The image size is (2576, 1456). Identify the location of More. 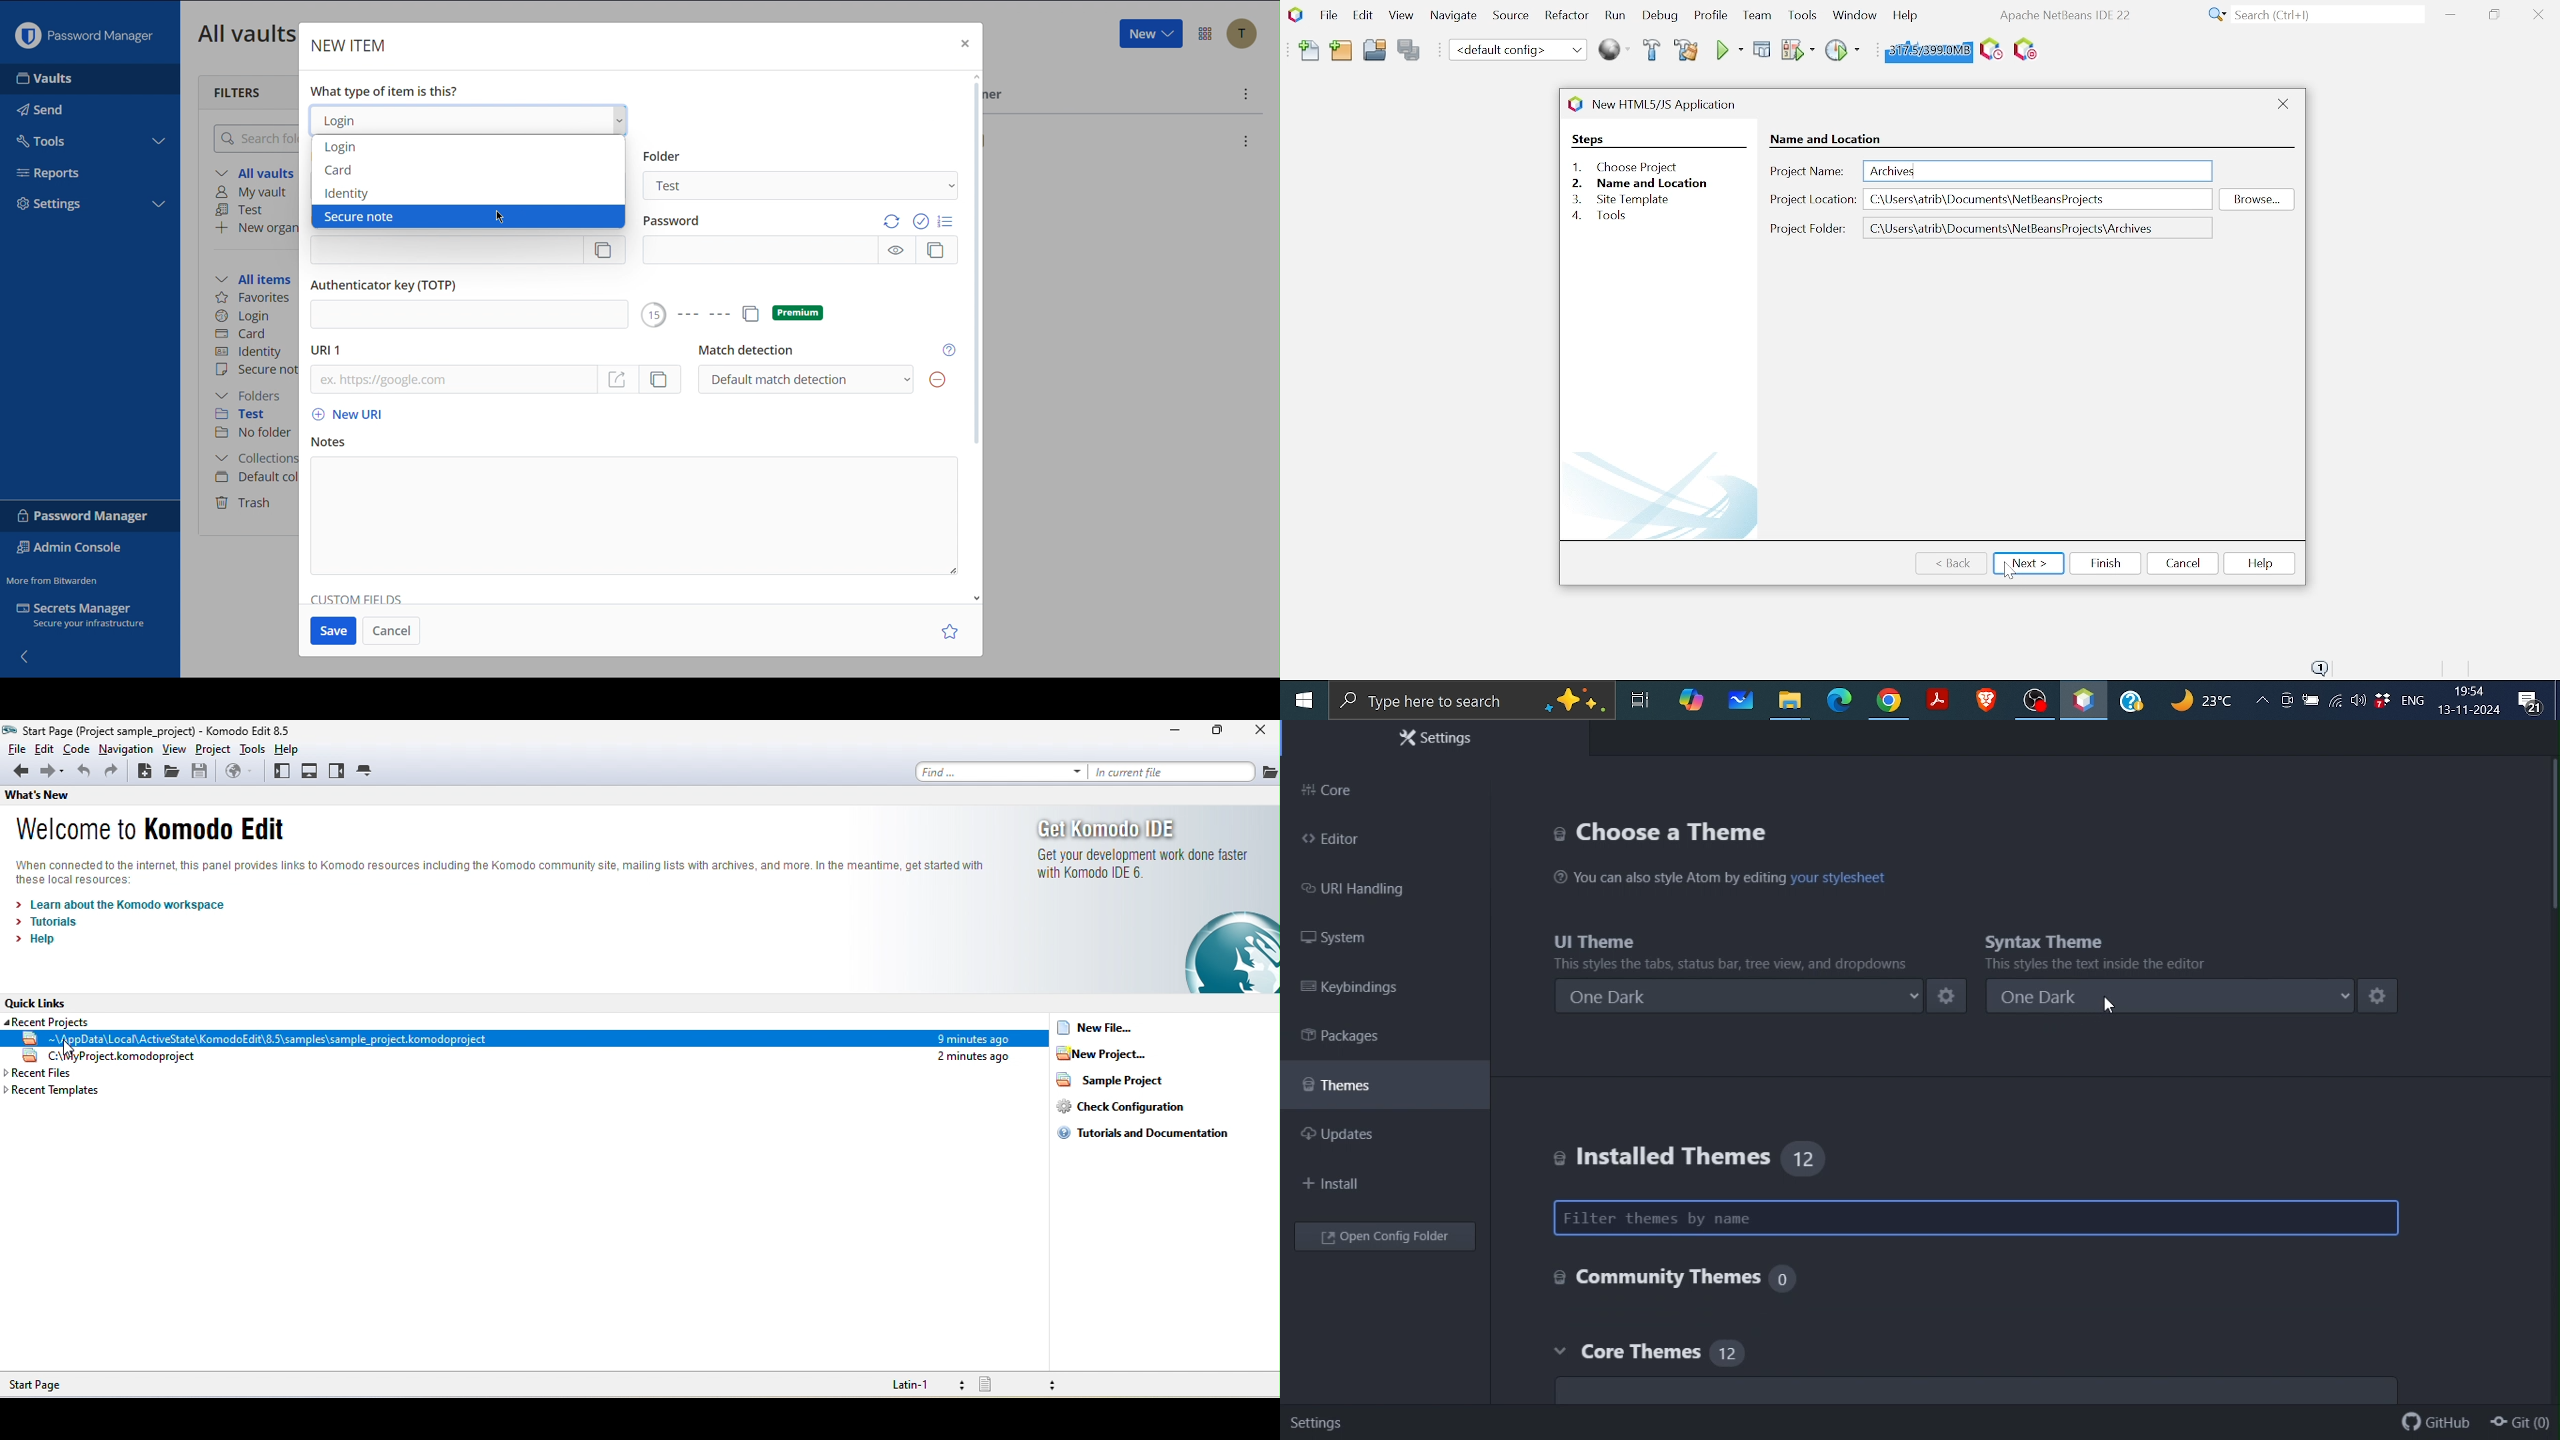
(1244, 94).